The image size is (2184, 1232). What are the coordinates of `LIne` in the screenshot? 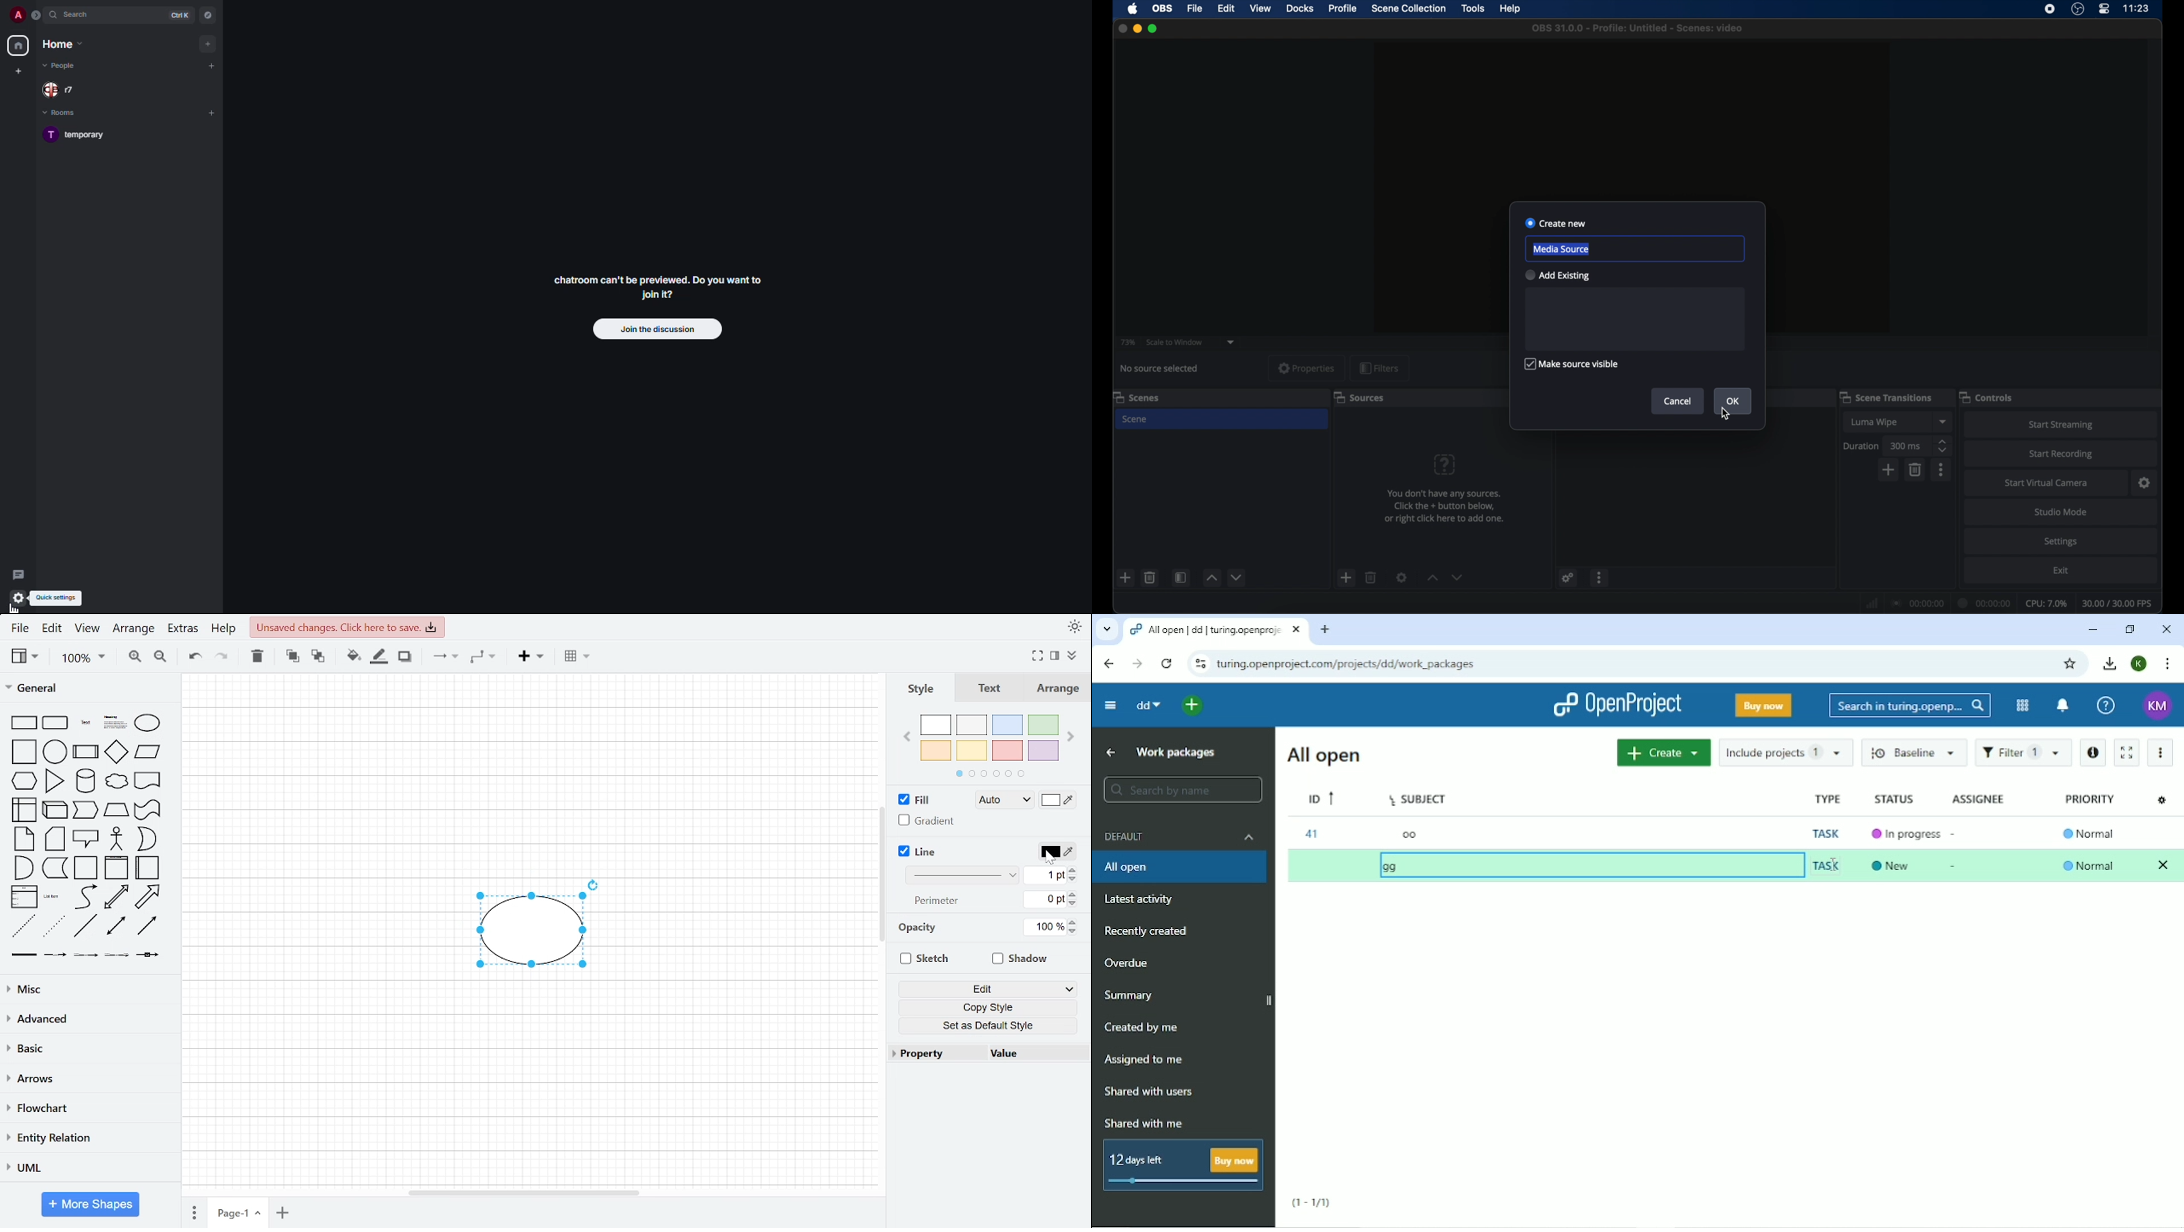 It's located at (920, 851).